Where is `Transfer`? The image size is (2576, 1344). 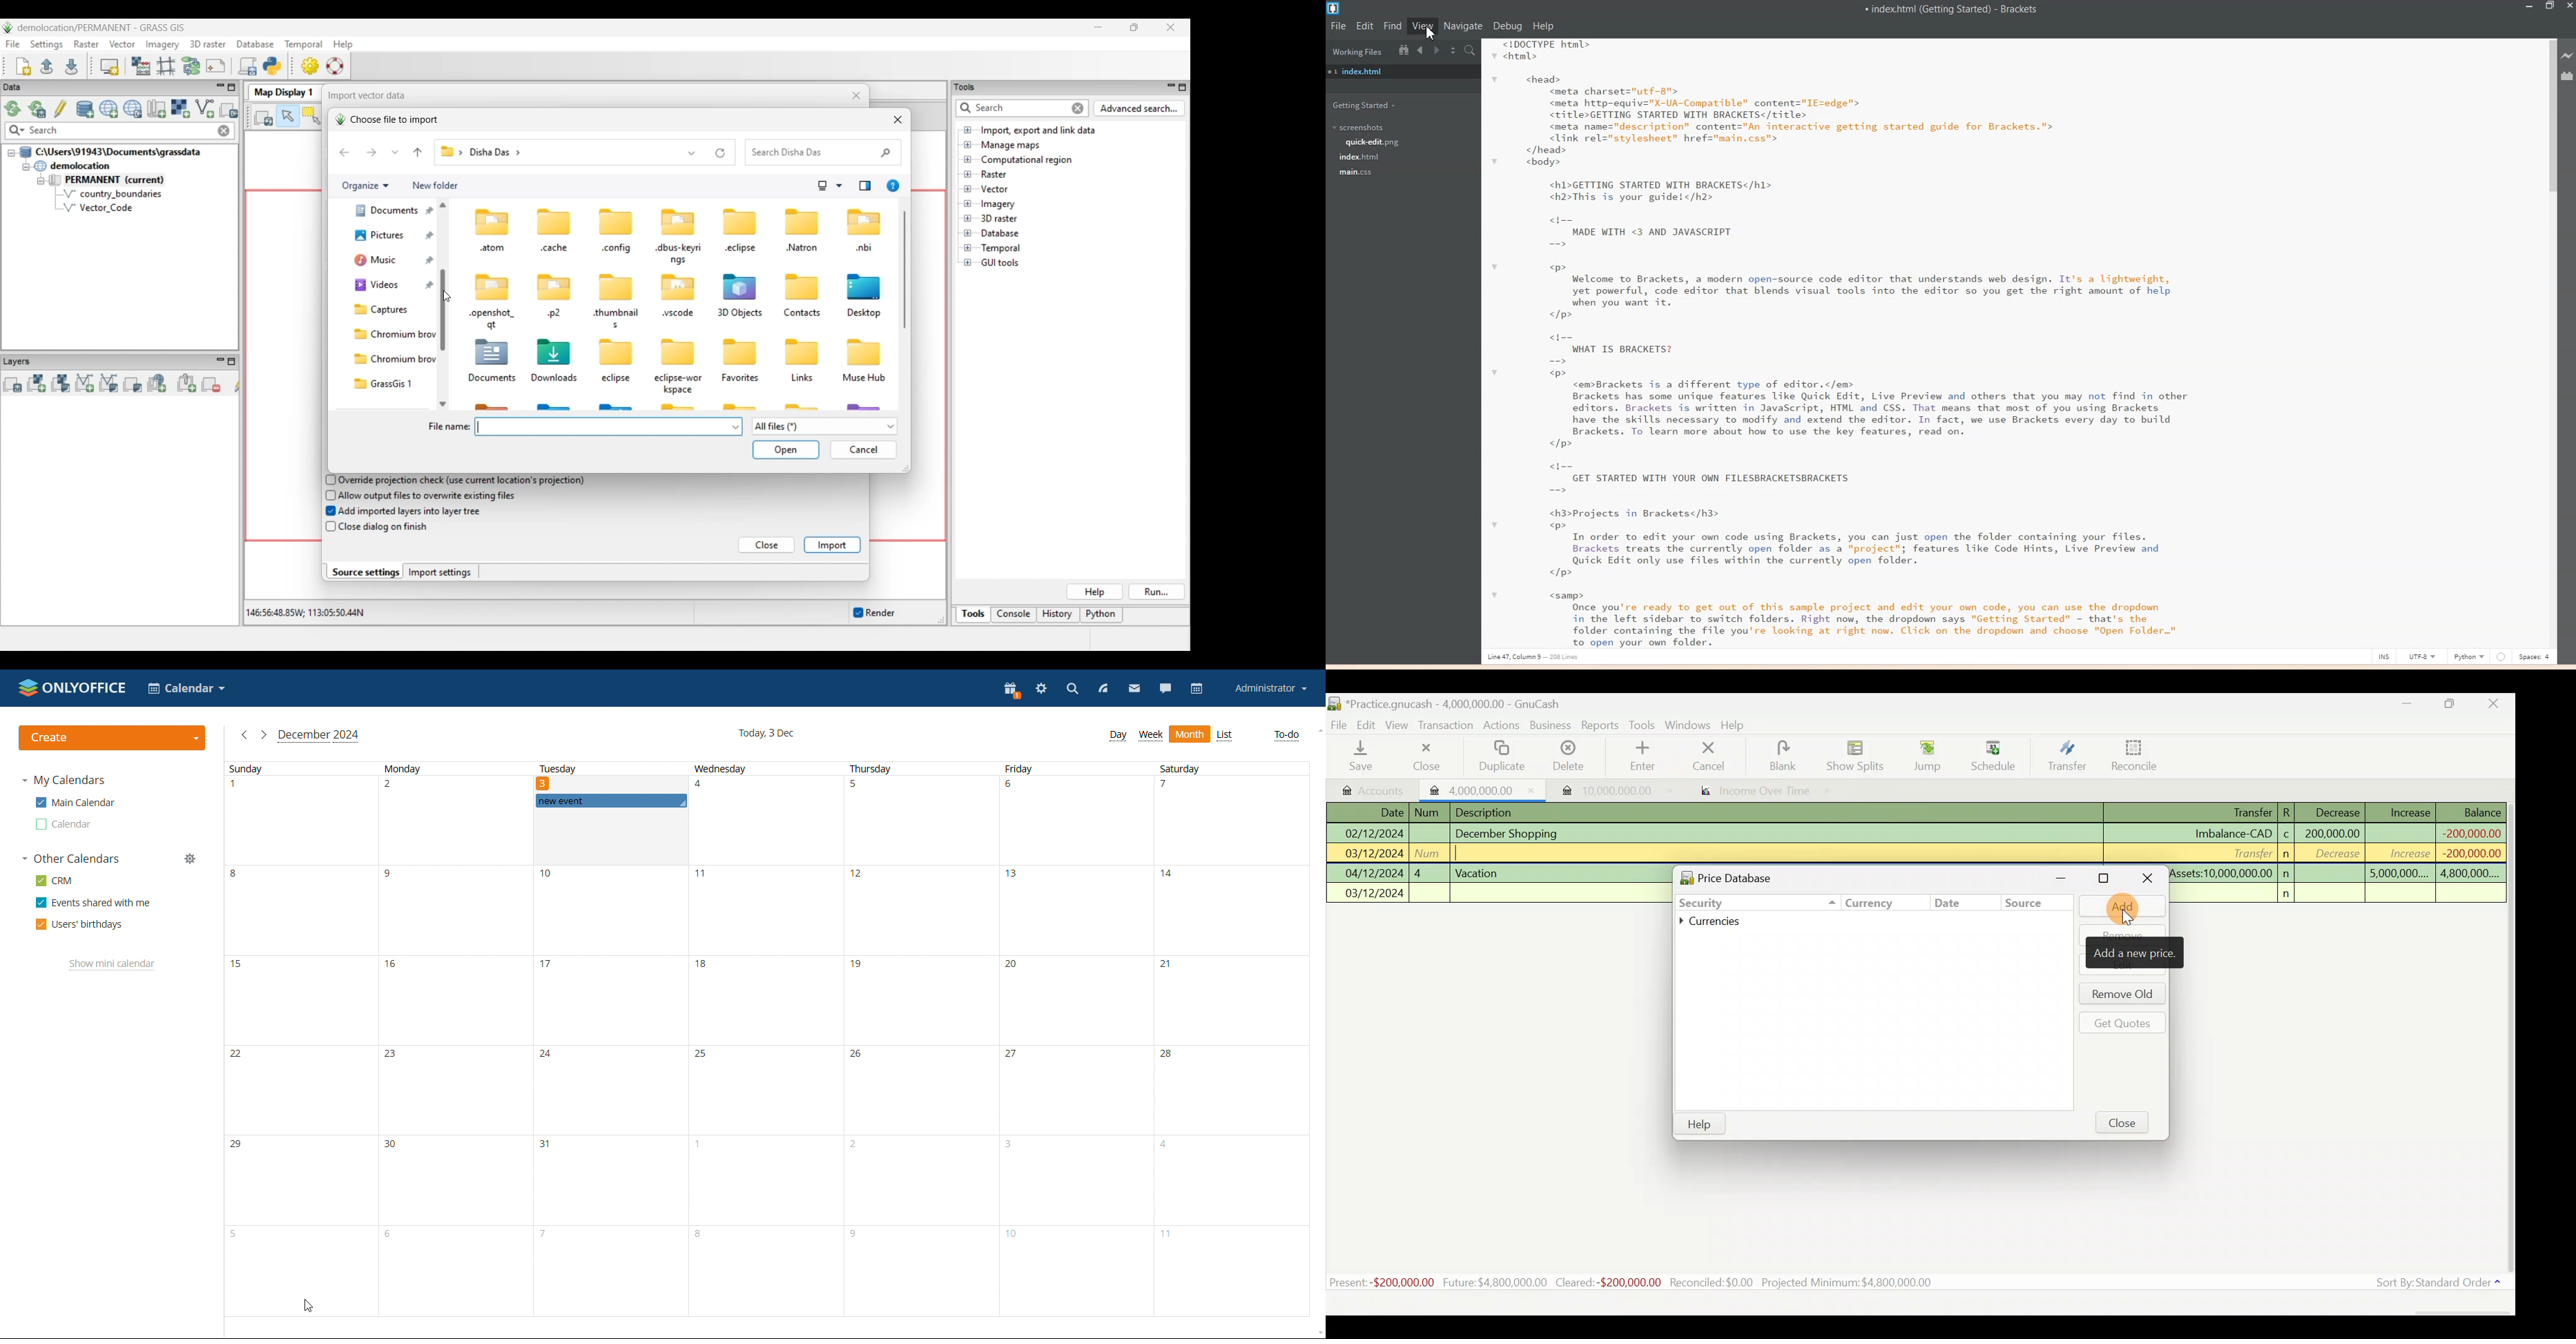 Transfer is located at coordinates (2240, 813).